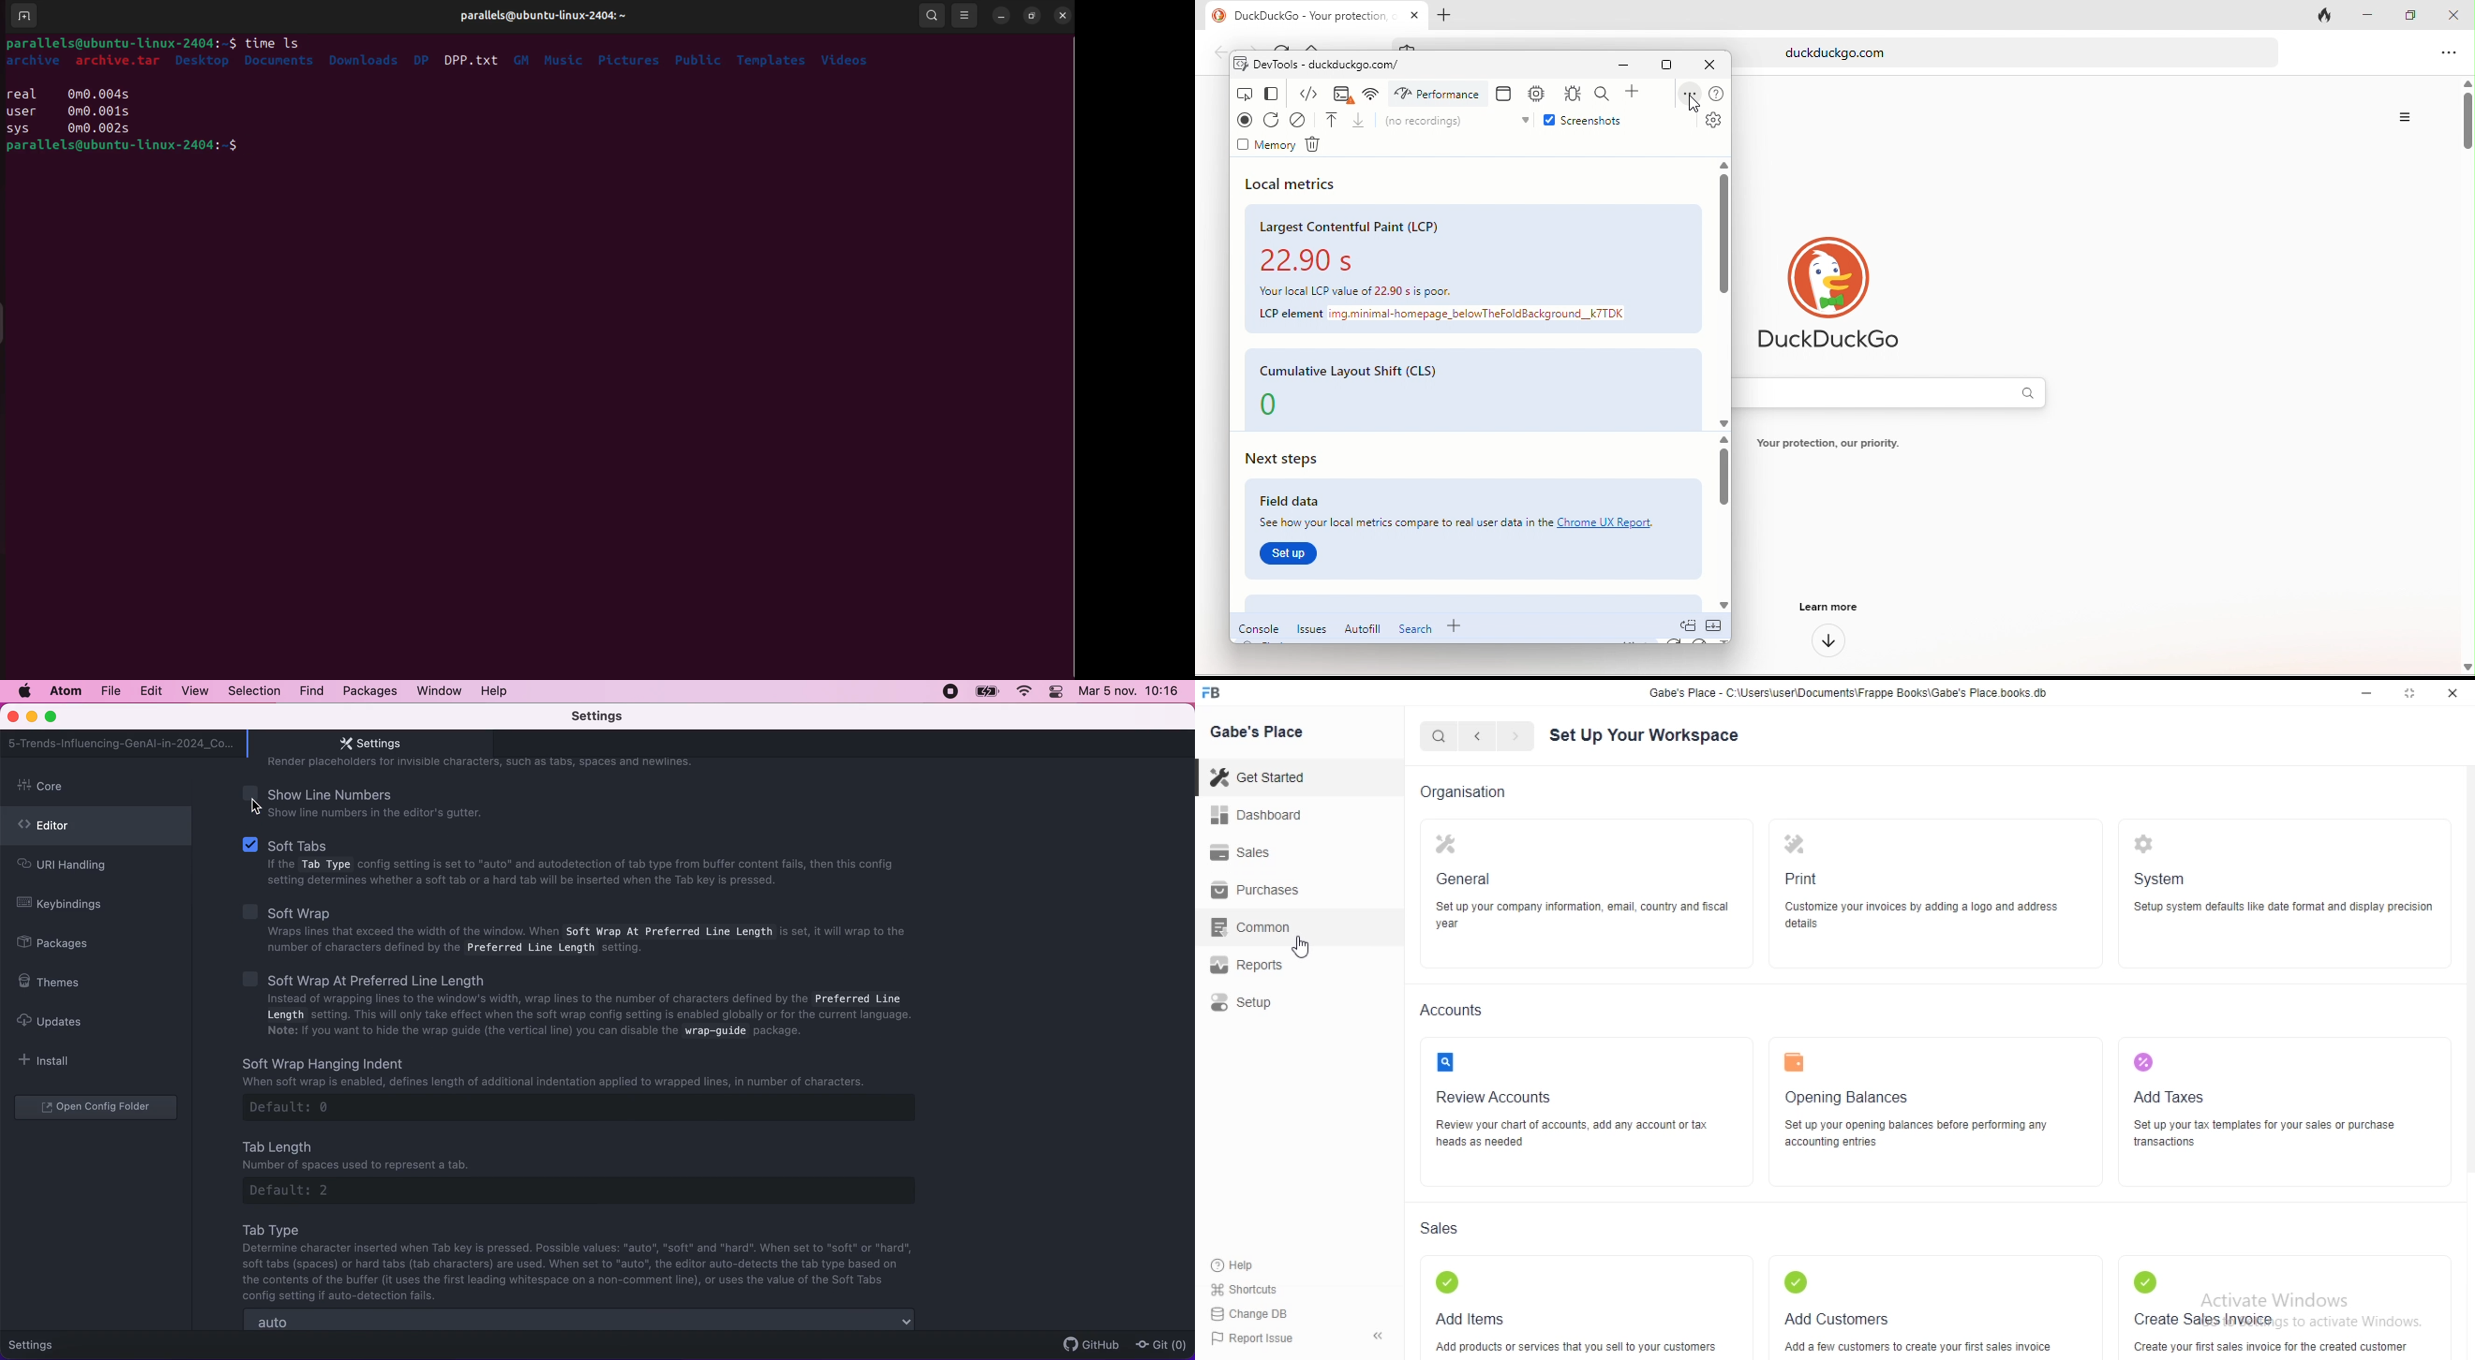  What do you see at coordinates (1378, 1338) in the screenshot?
I see `hide` at bounding box center [1378, 1338].